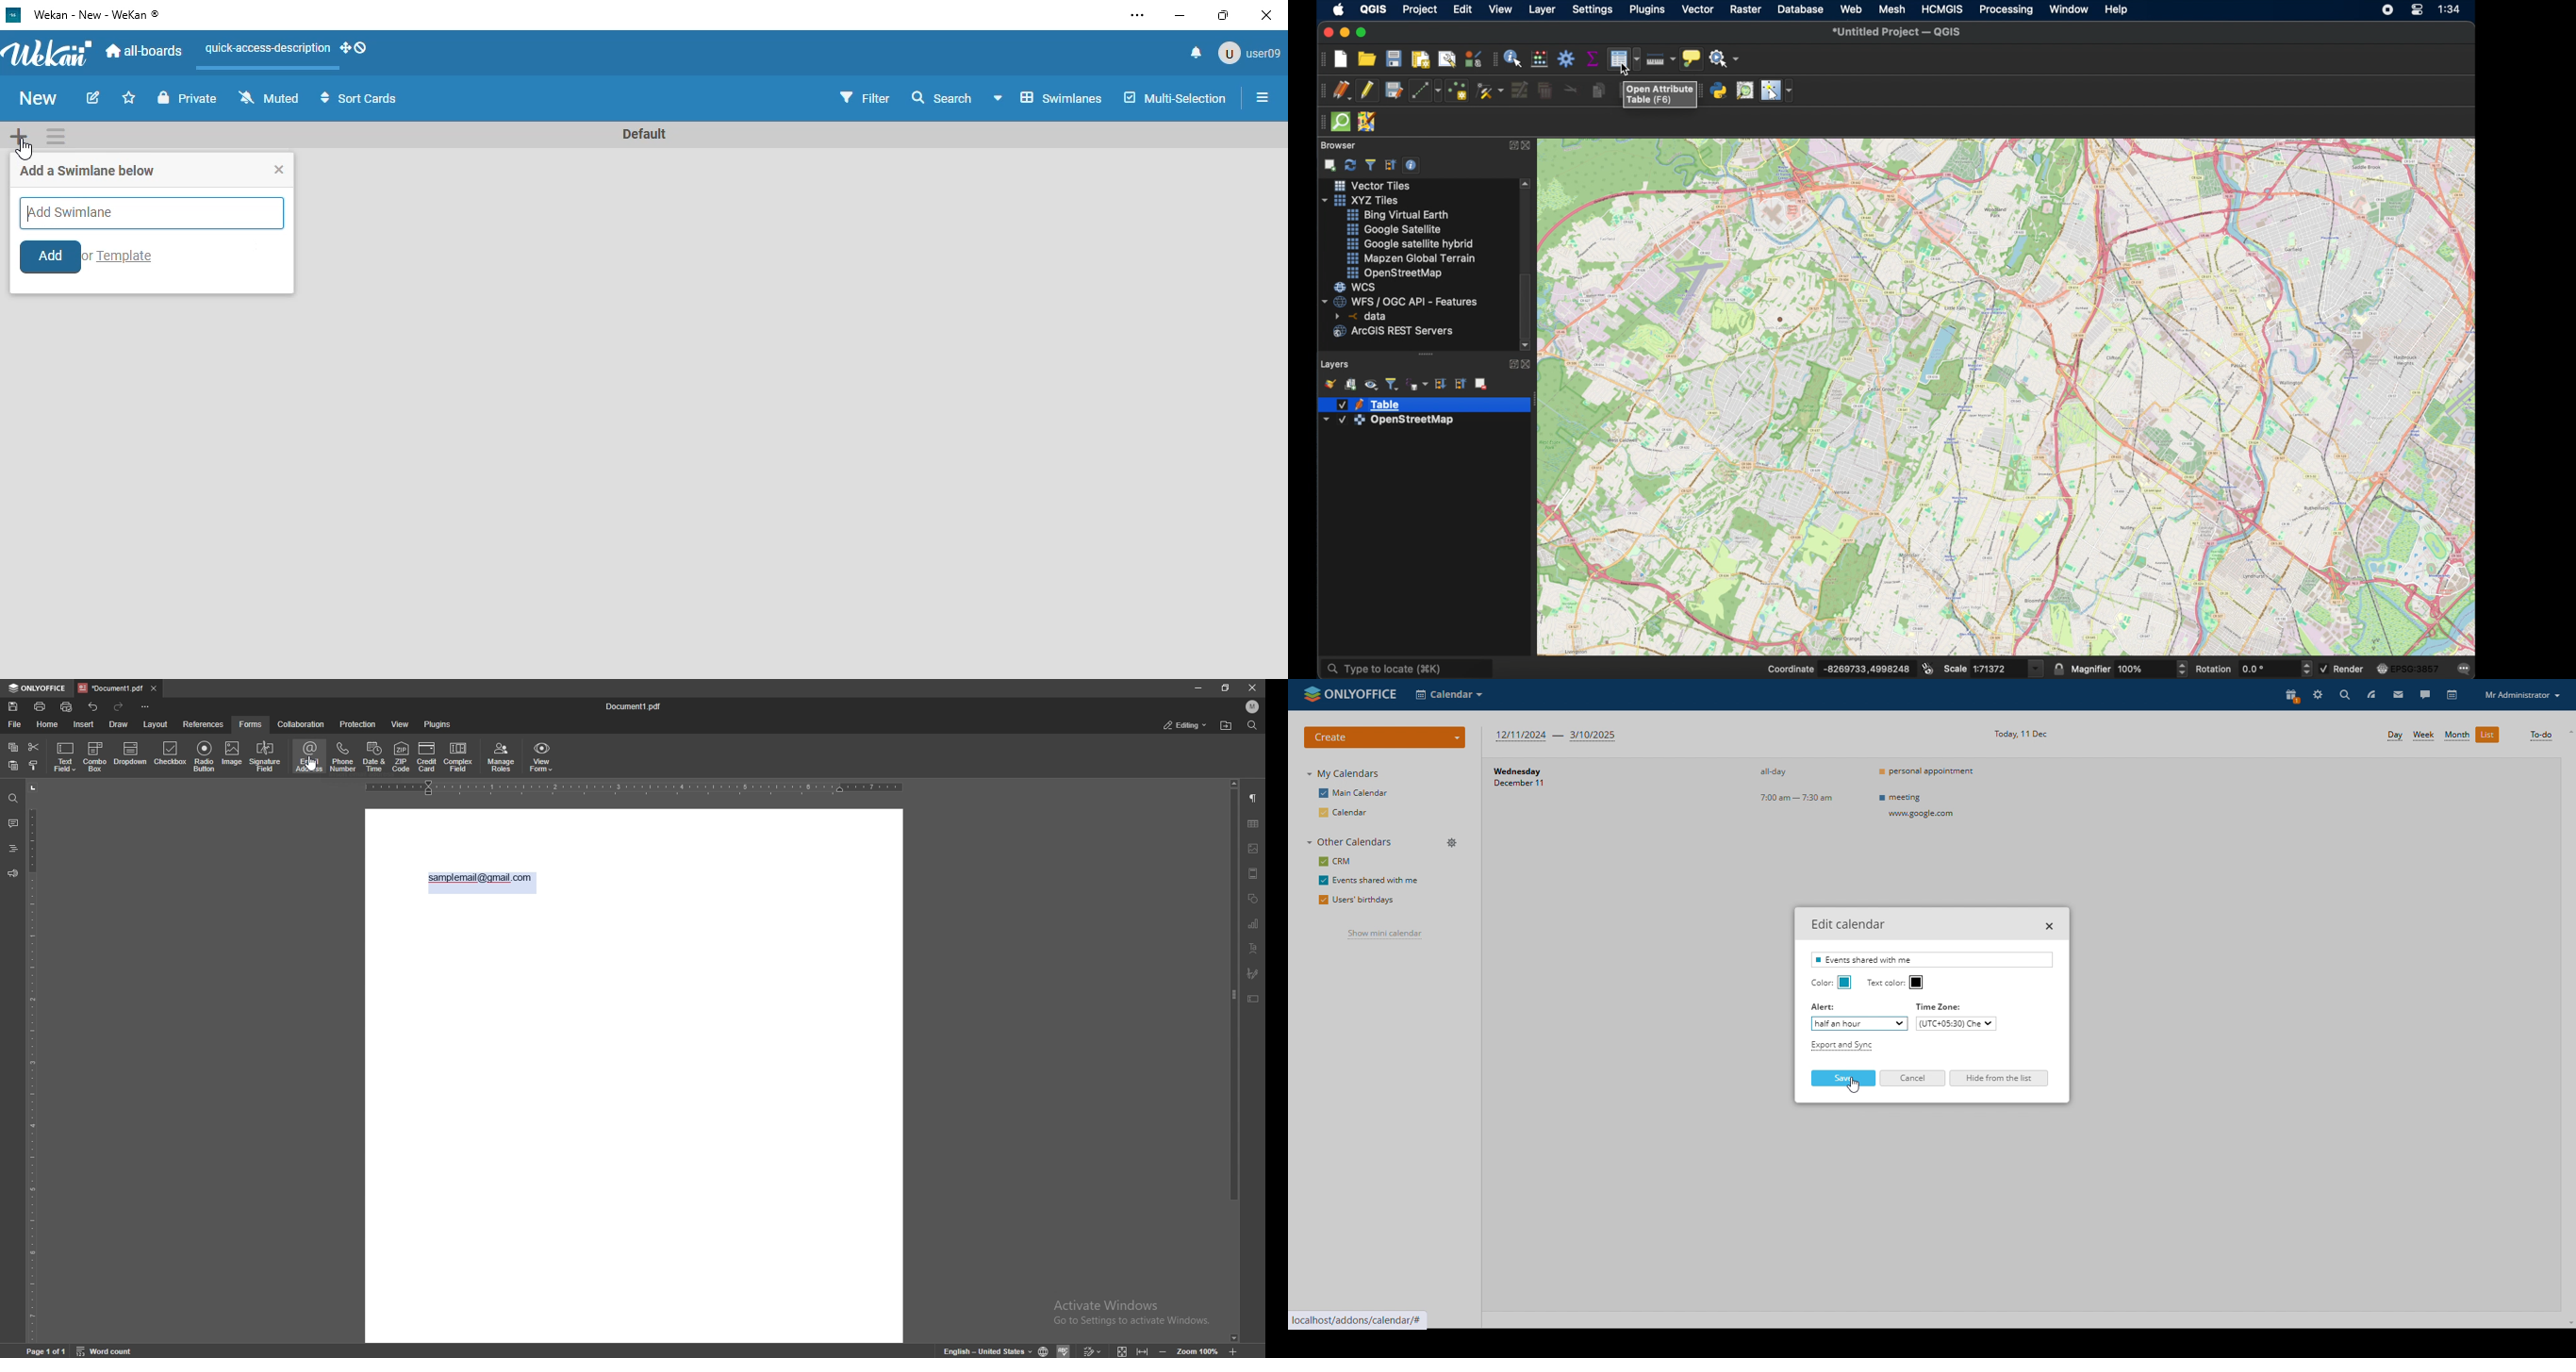  Describe the element at coordinates (2424, 735) in the screenshot. I see `week view` at that location.